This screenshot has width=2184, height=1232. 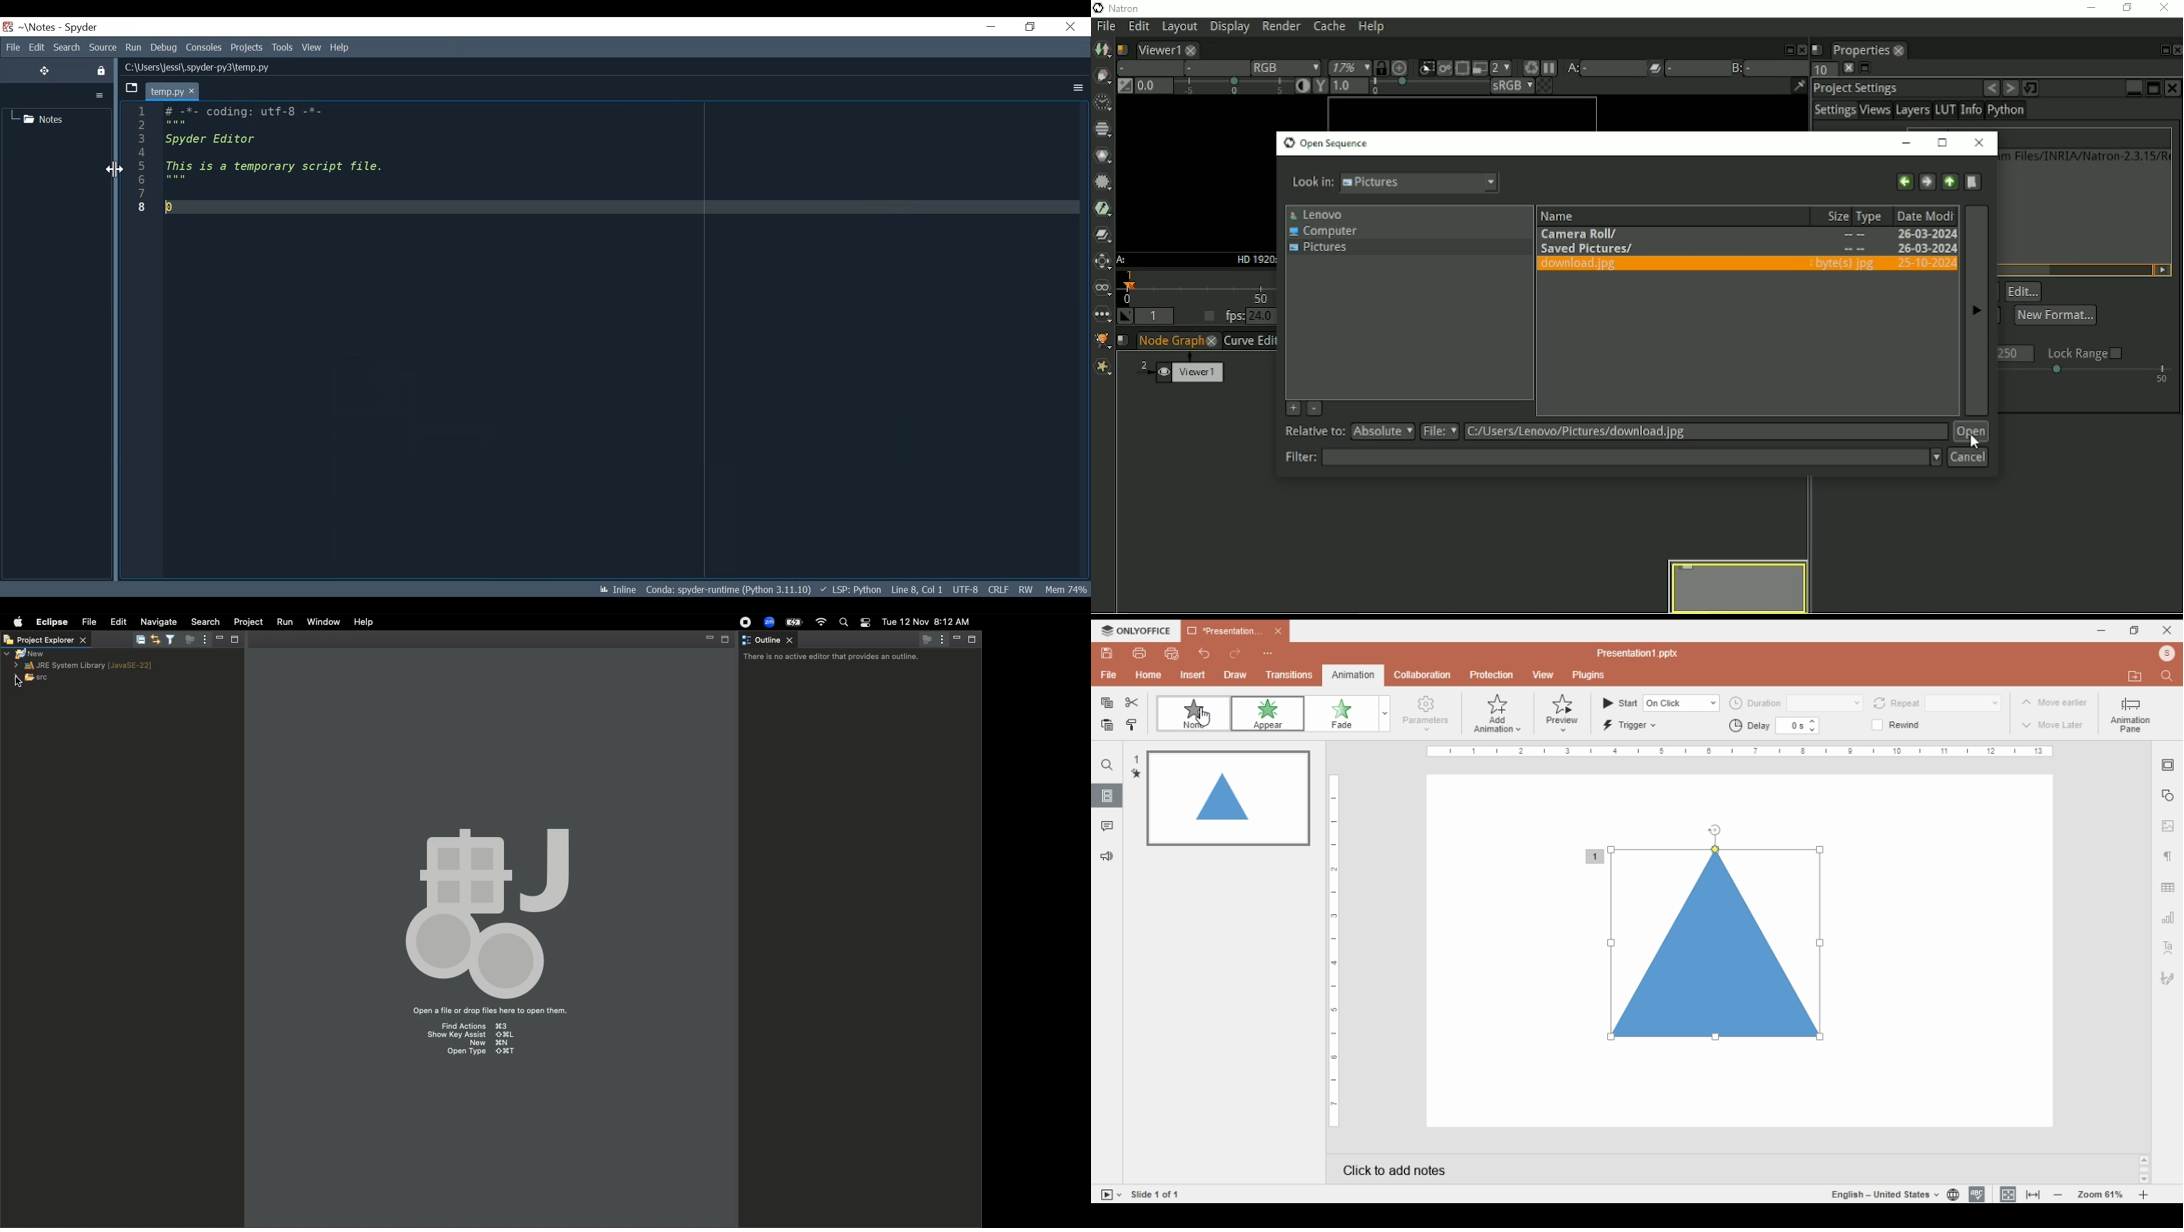 I want to click on Cursor, so click(x=1203, y=720).